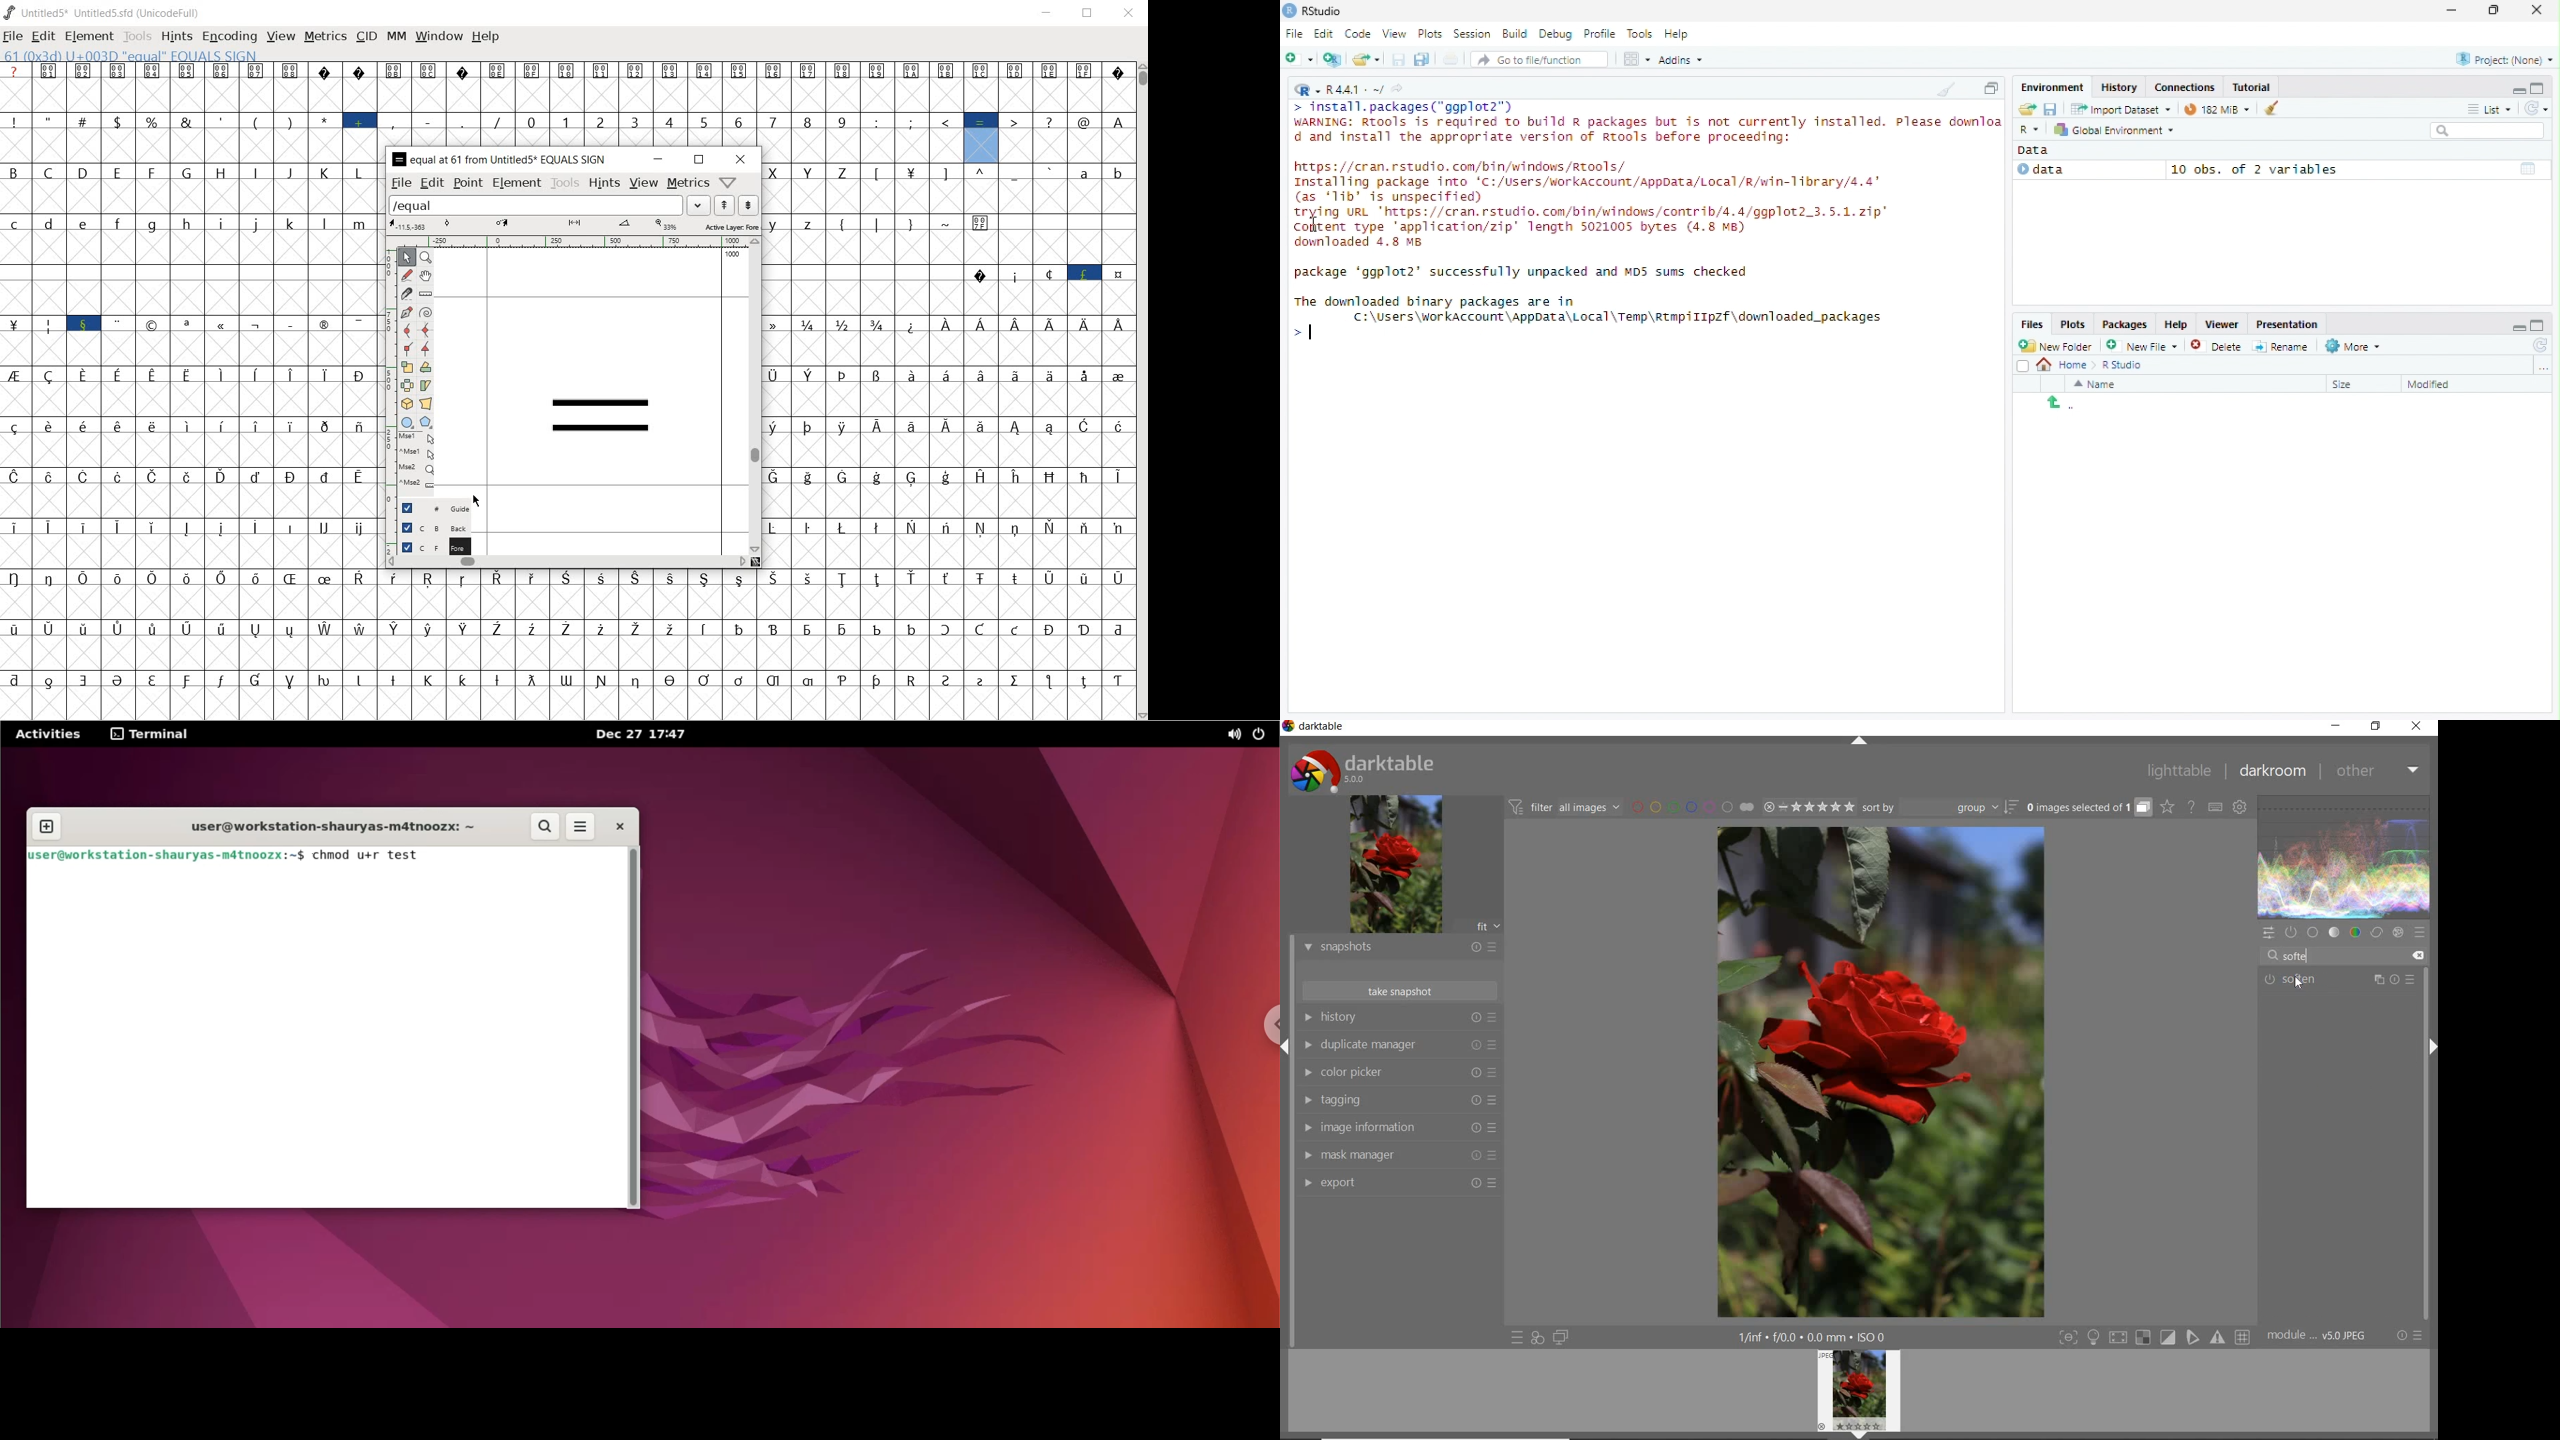  Describe the element at coordinates (427, 293) in the screenshot. I see `measure a distance, angle between points` at that location.